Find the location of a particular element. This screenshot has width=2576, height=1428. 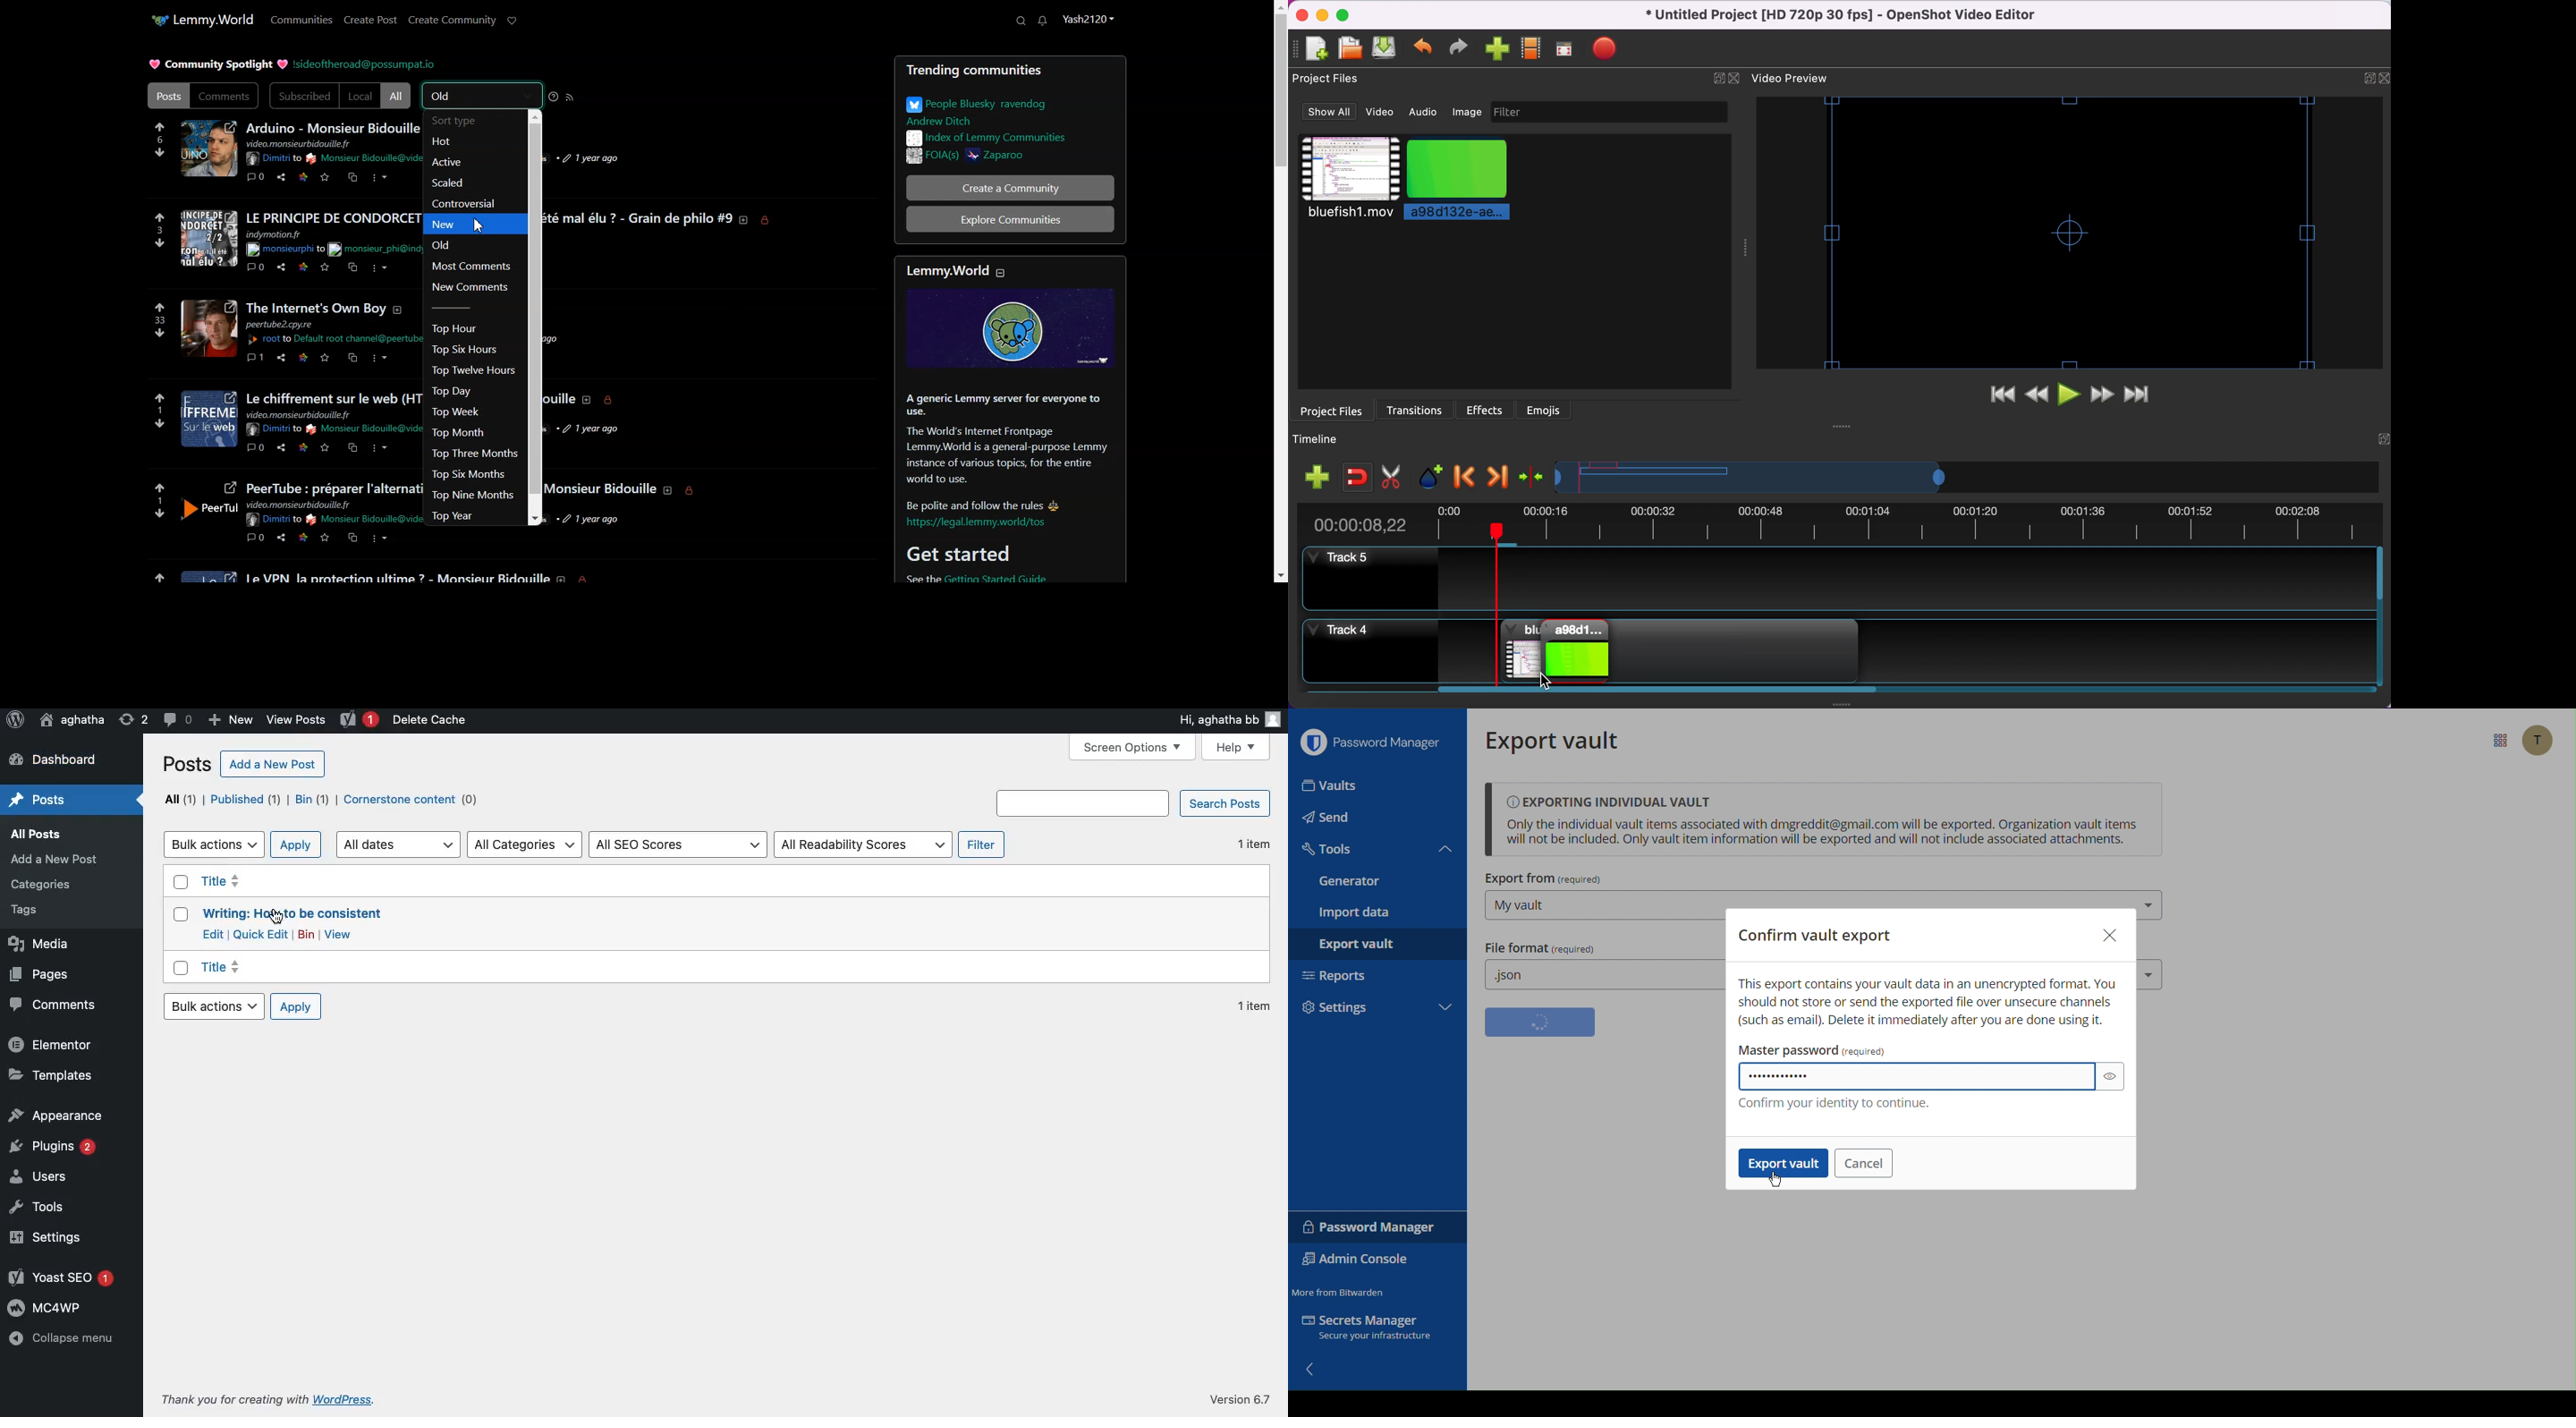

All dates is located at coordinates (396, 844).